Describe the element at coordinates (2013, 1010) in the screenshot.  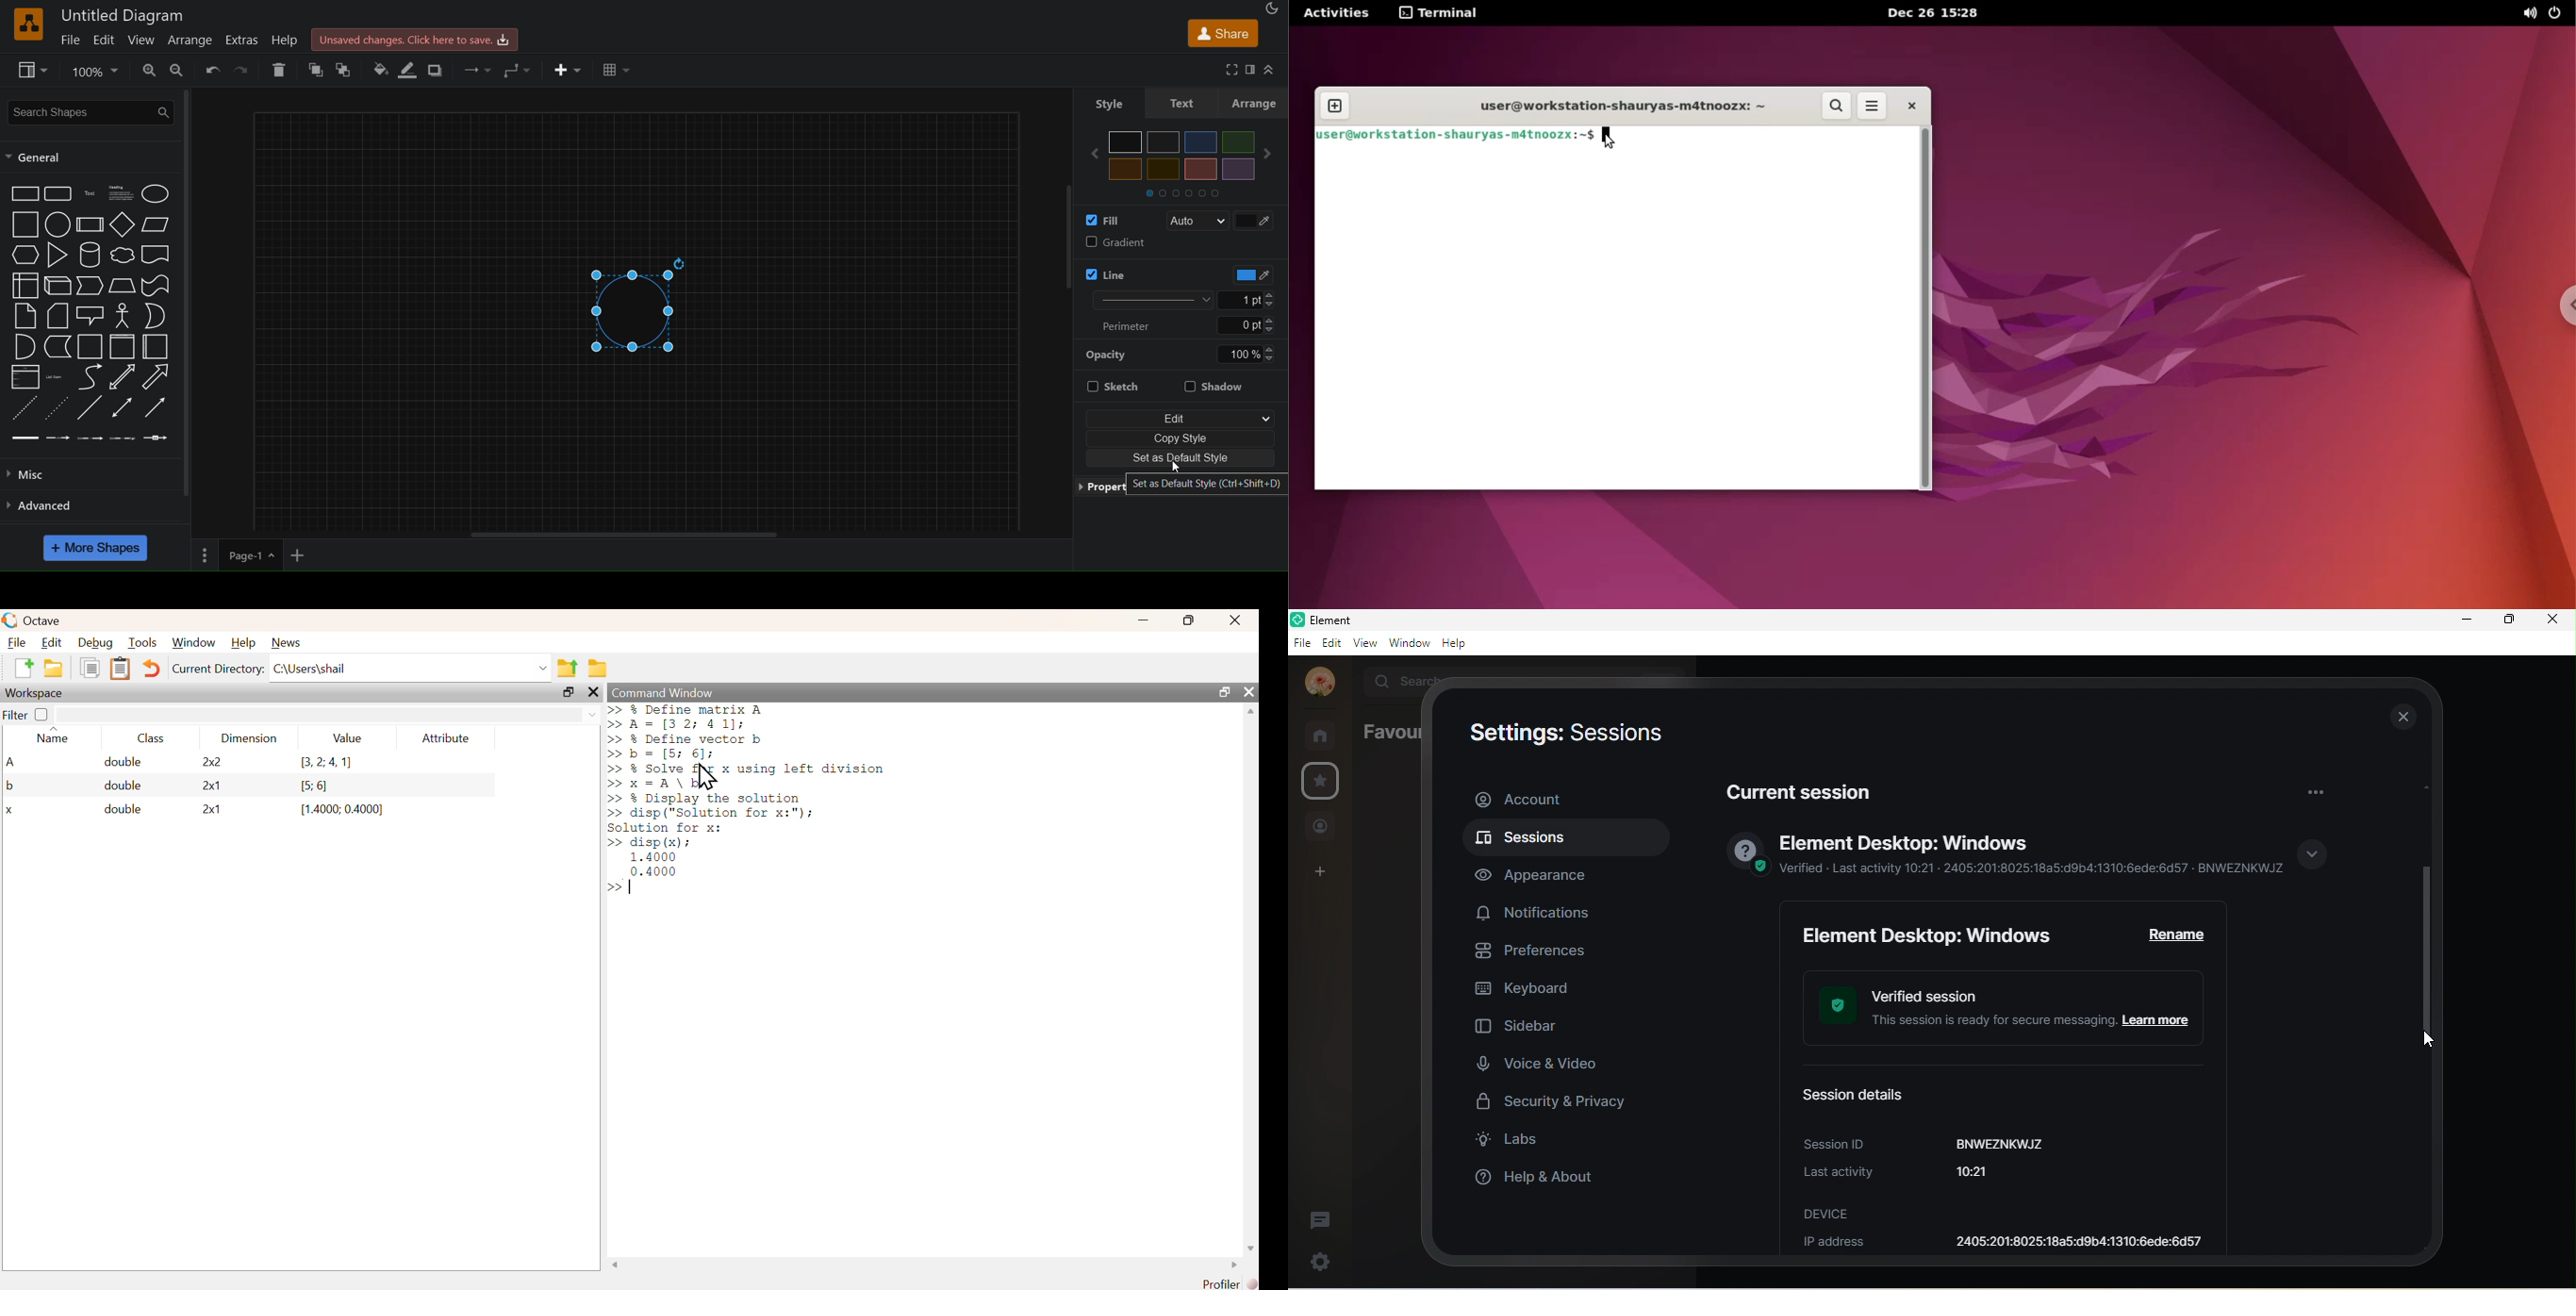
I see `verified session` at that location.